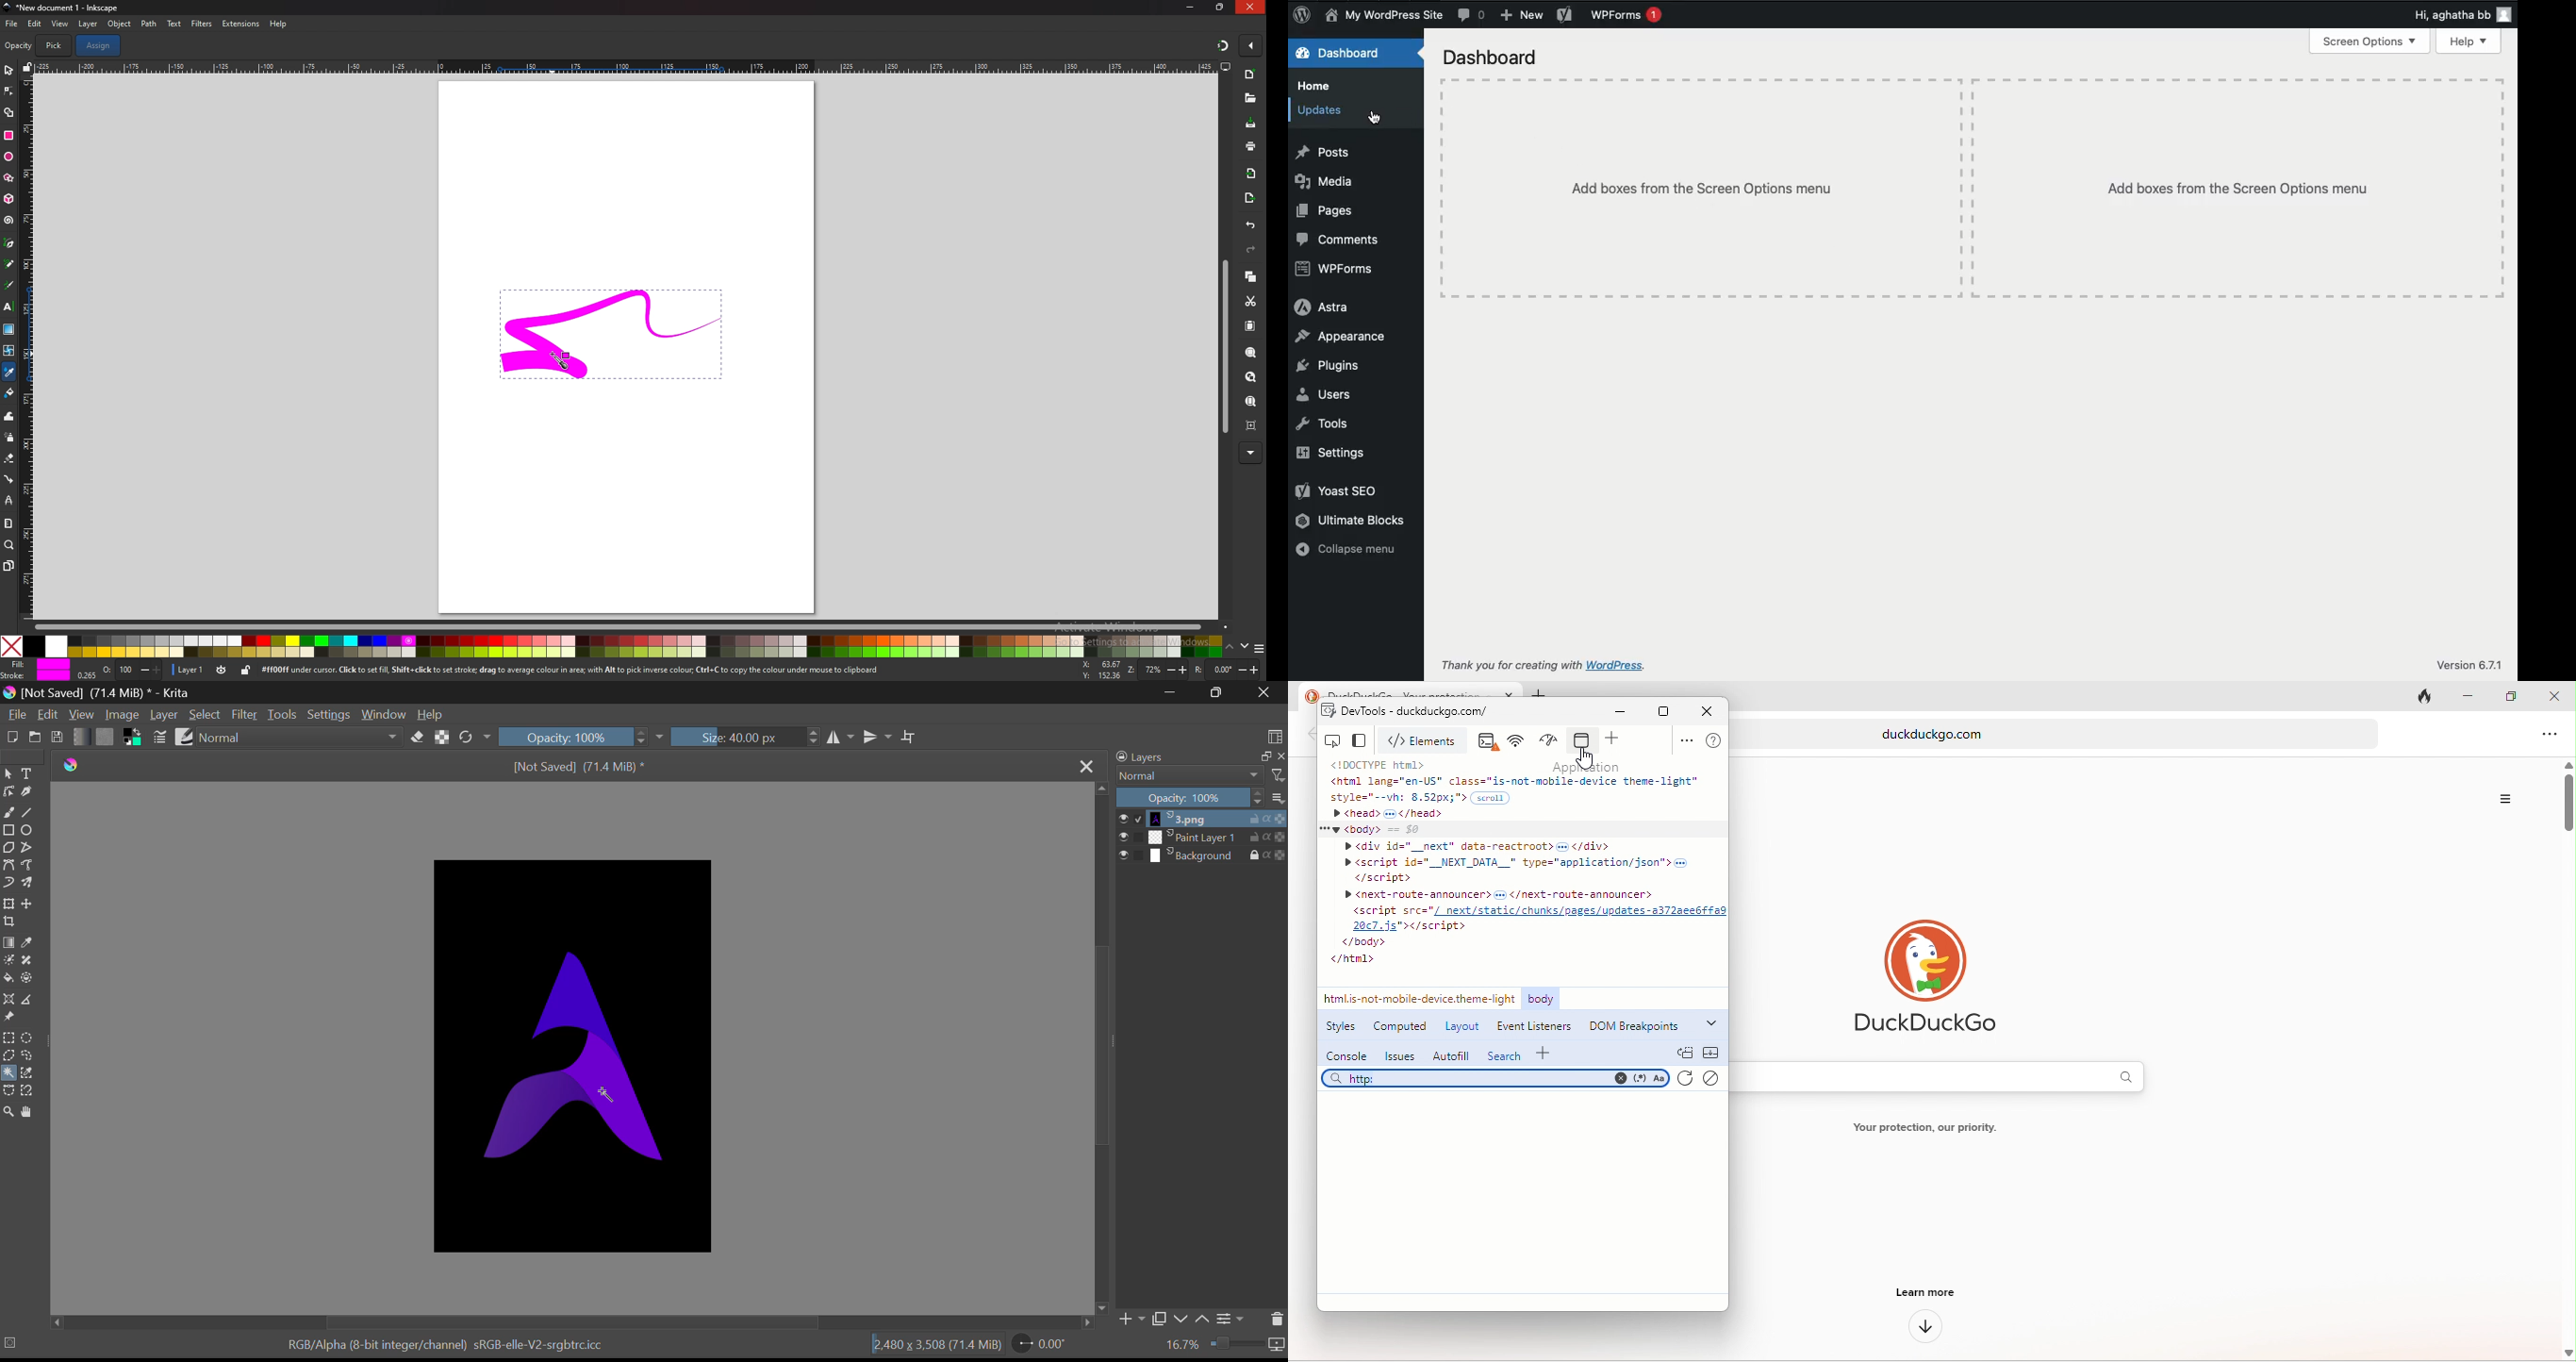 This screenshot has height=1372, width=2576. I want to click on Yoast, so click(1342, 493).